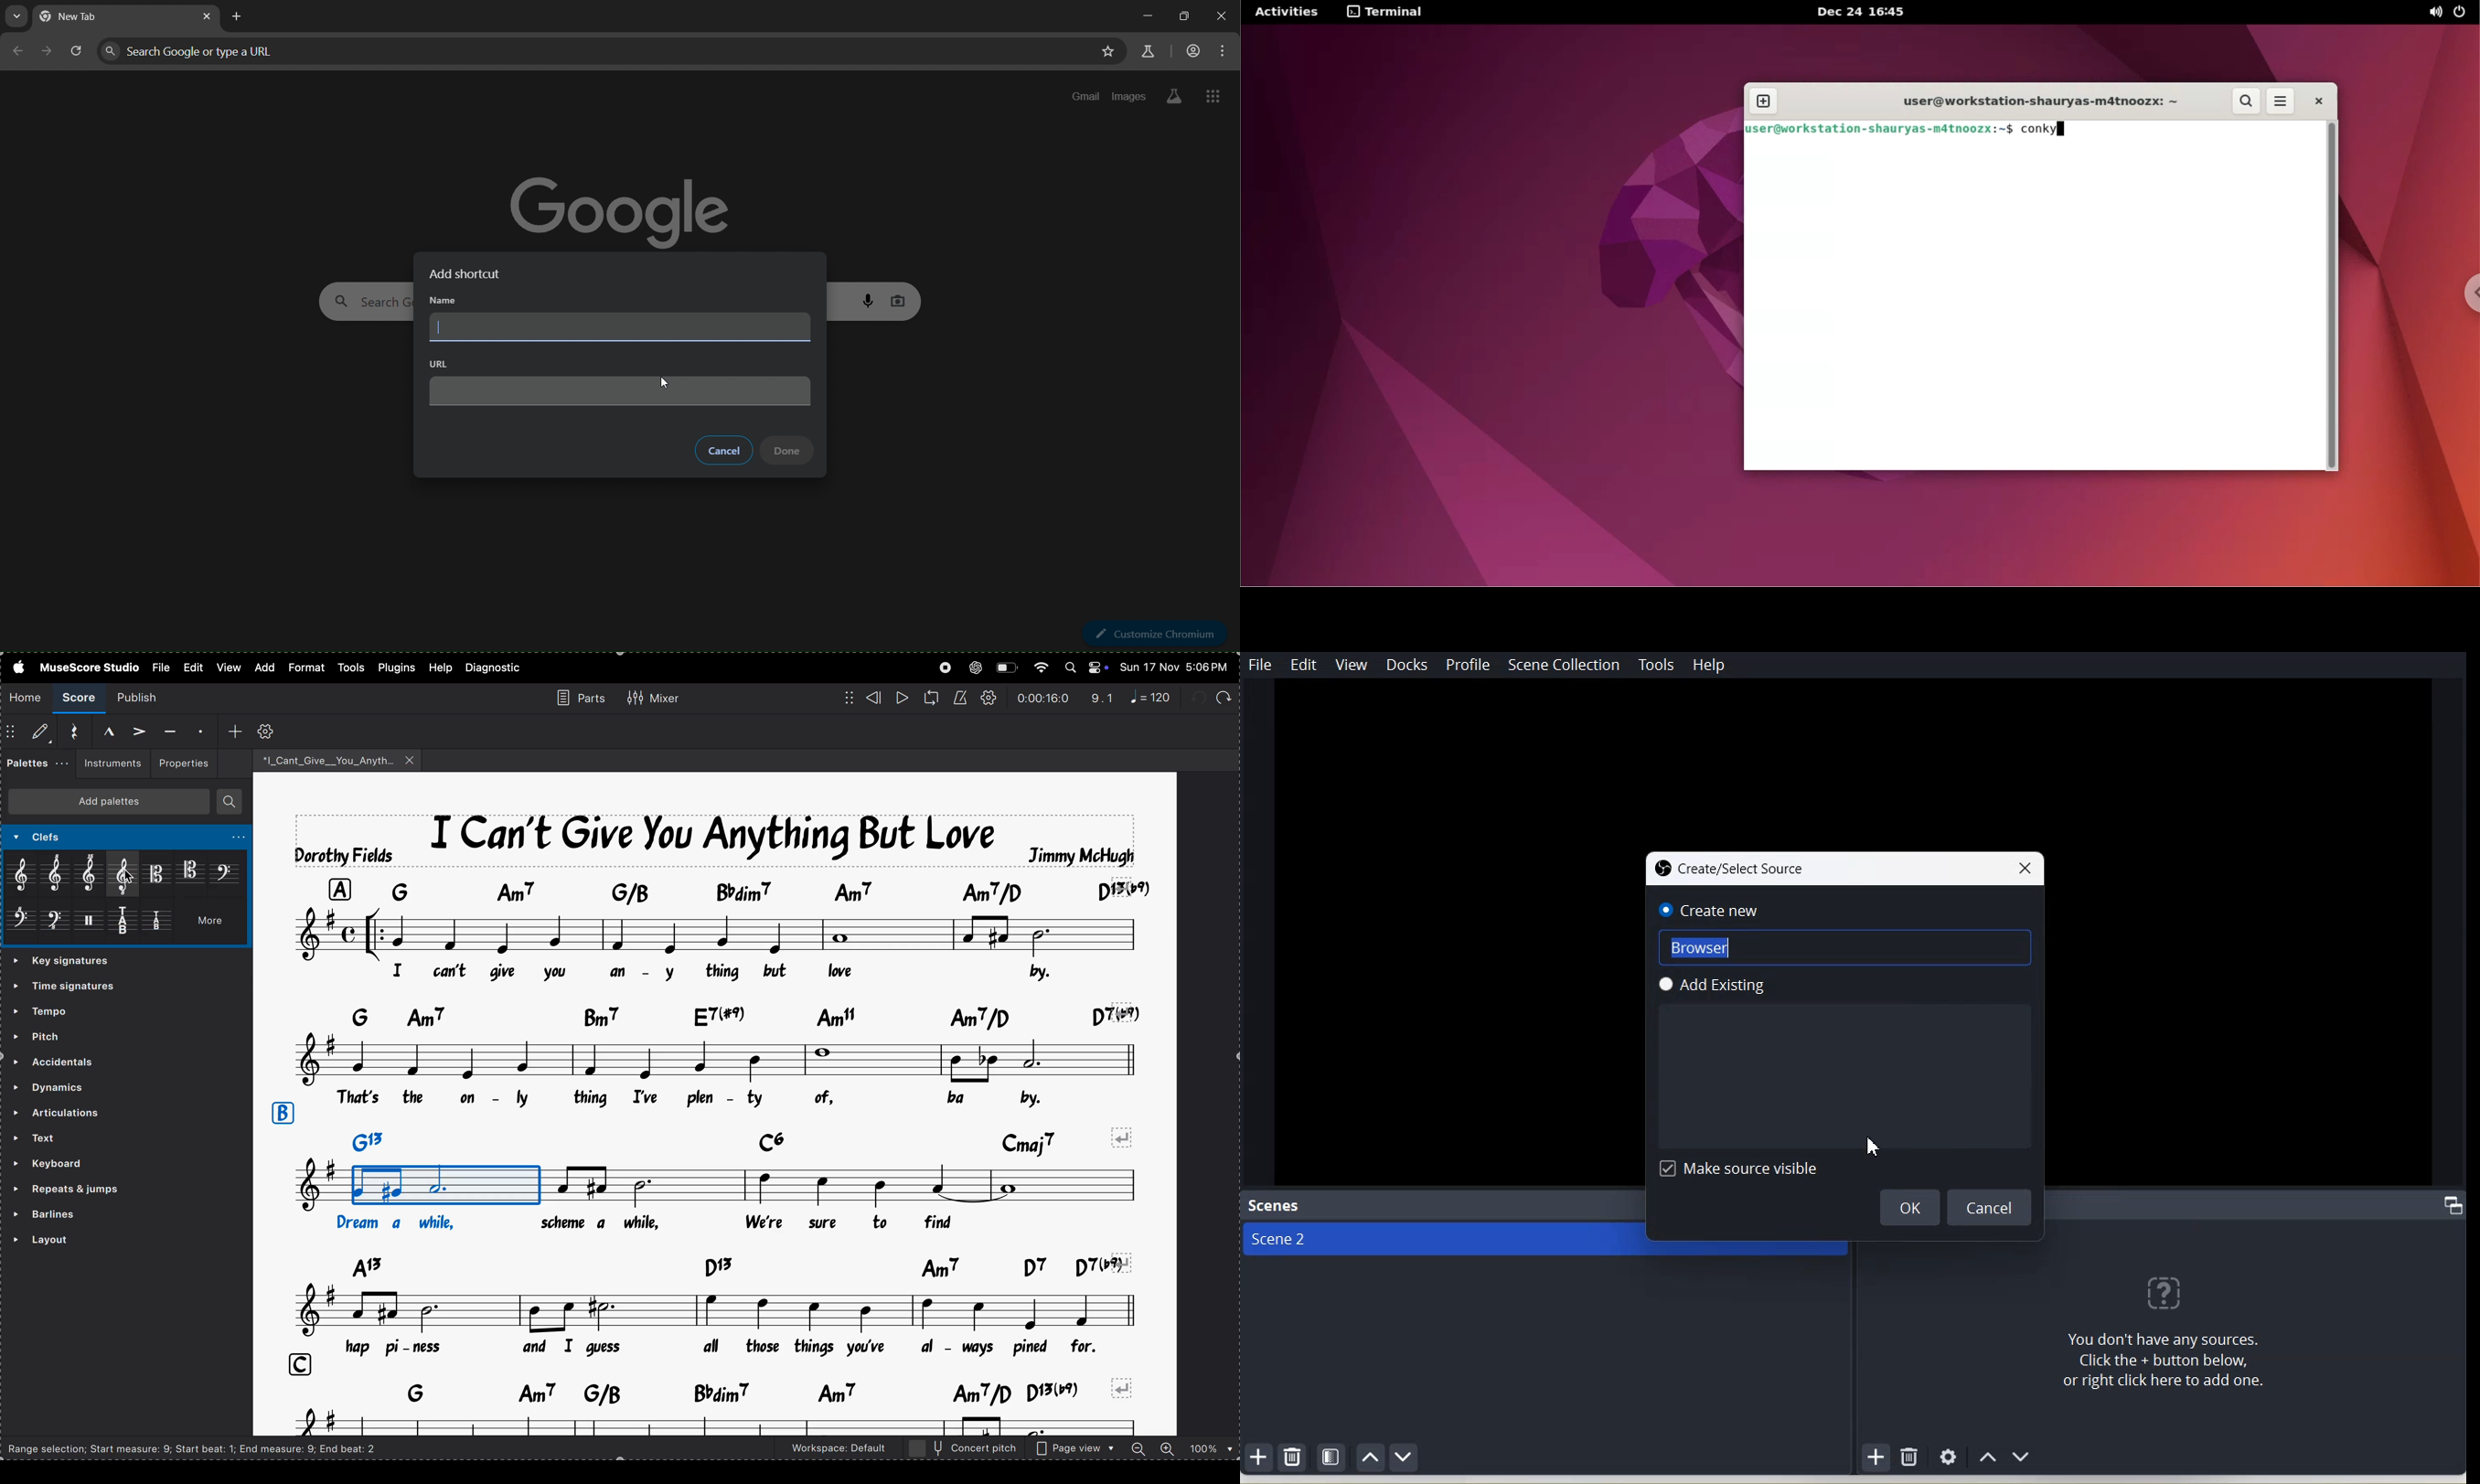 The width and height of the screenshot is (2492, 1484). I want to click on Scene 2, so click(1441, 1240).